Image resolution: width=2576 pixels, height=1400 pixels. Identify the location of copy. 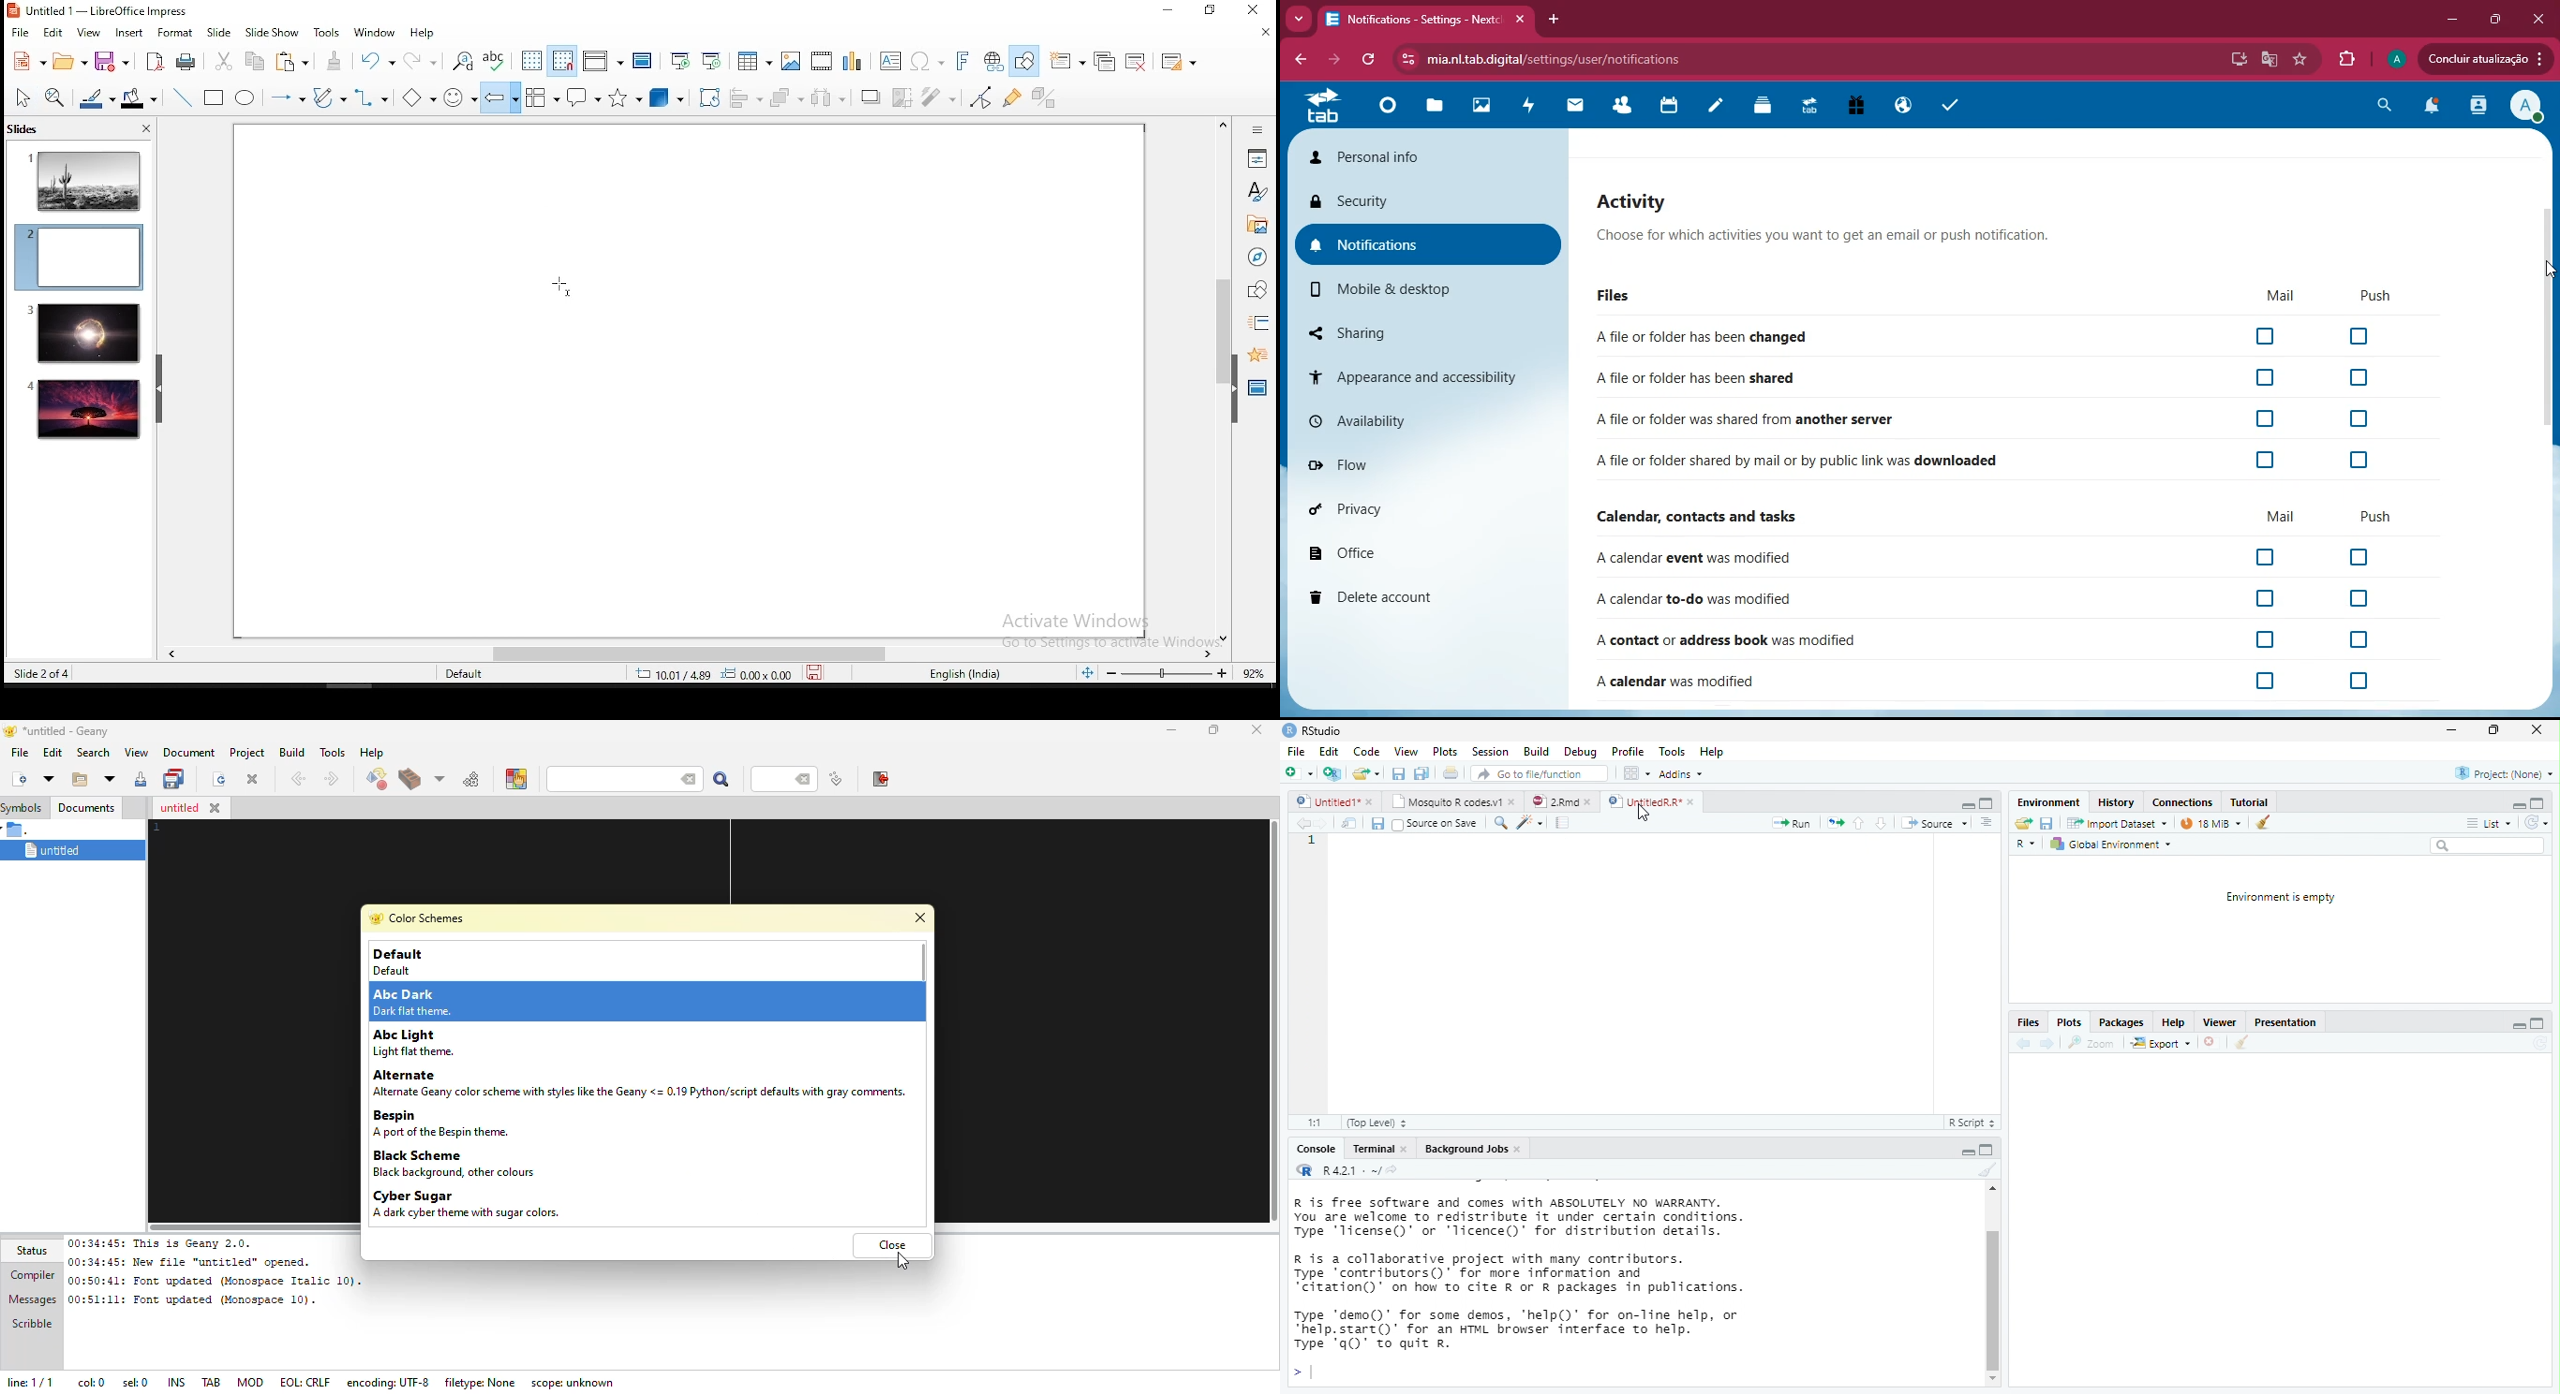
(253, 61).